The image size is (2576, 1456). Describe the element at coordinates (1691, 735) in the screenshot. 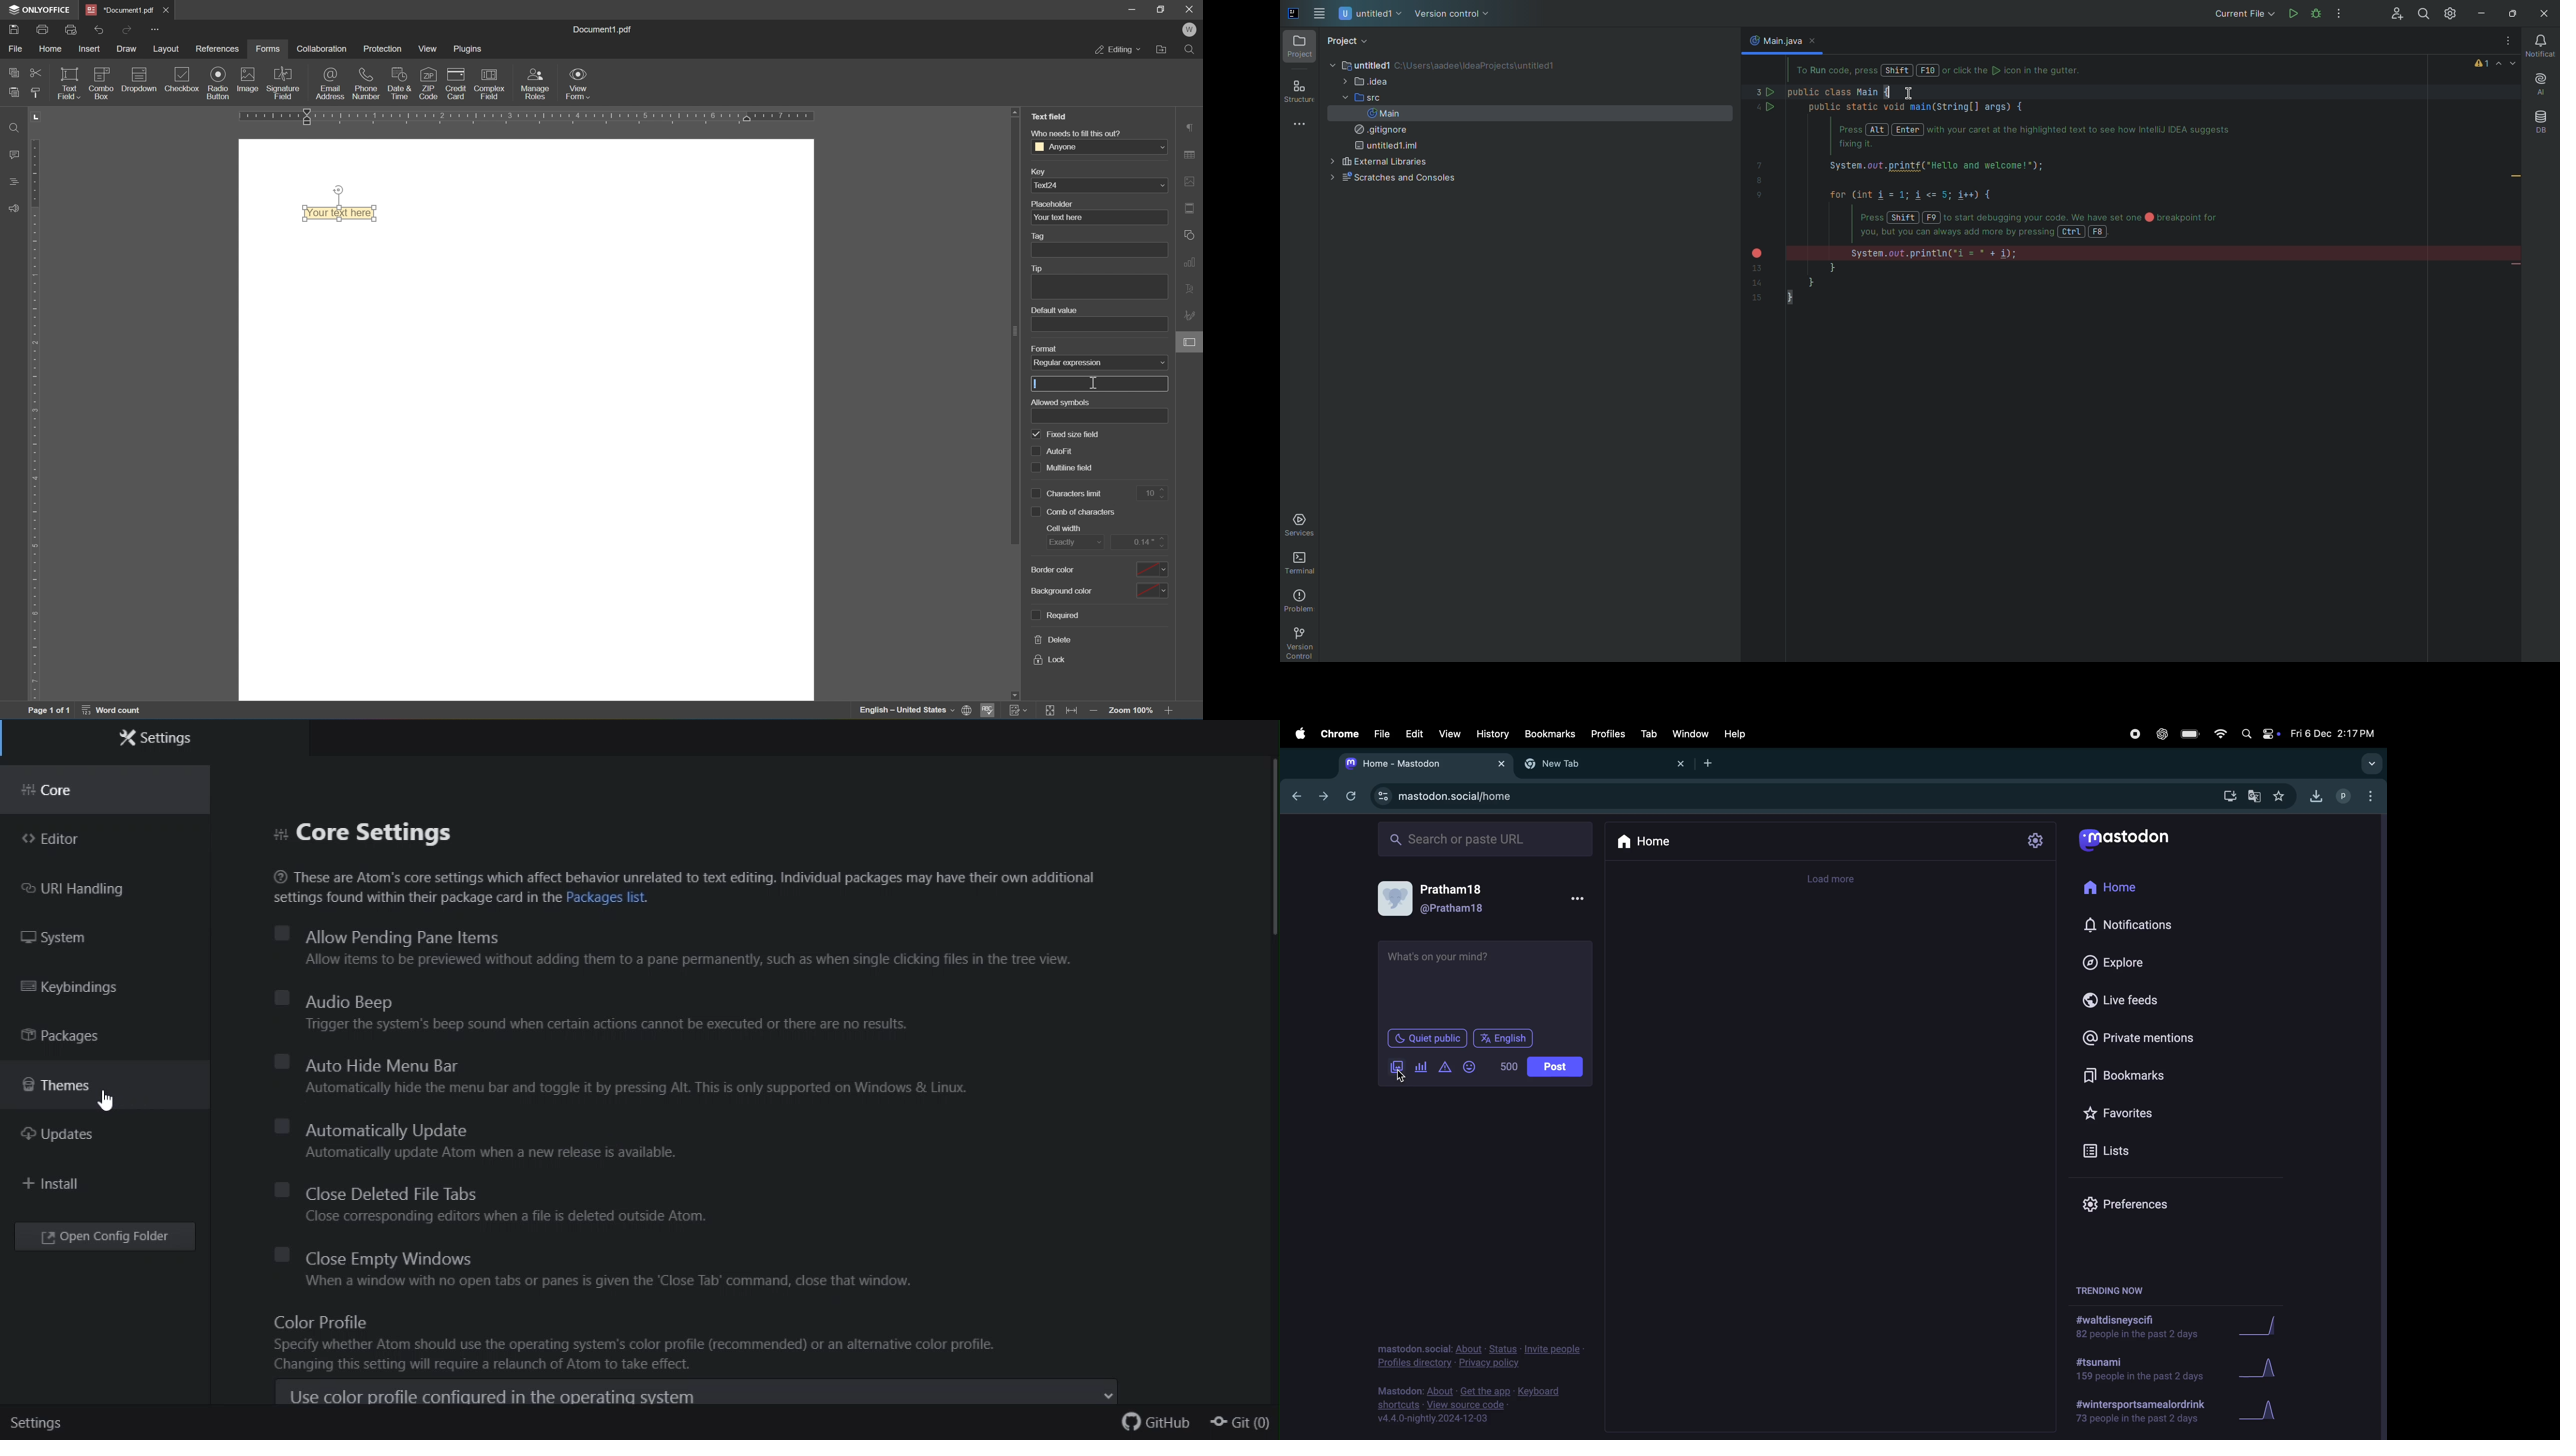

I see `window` at that location.